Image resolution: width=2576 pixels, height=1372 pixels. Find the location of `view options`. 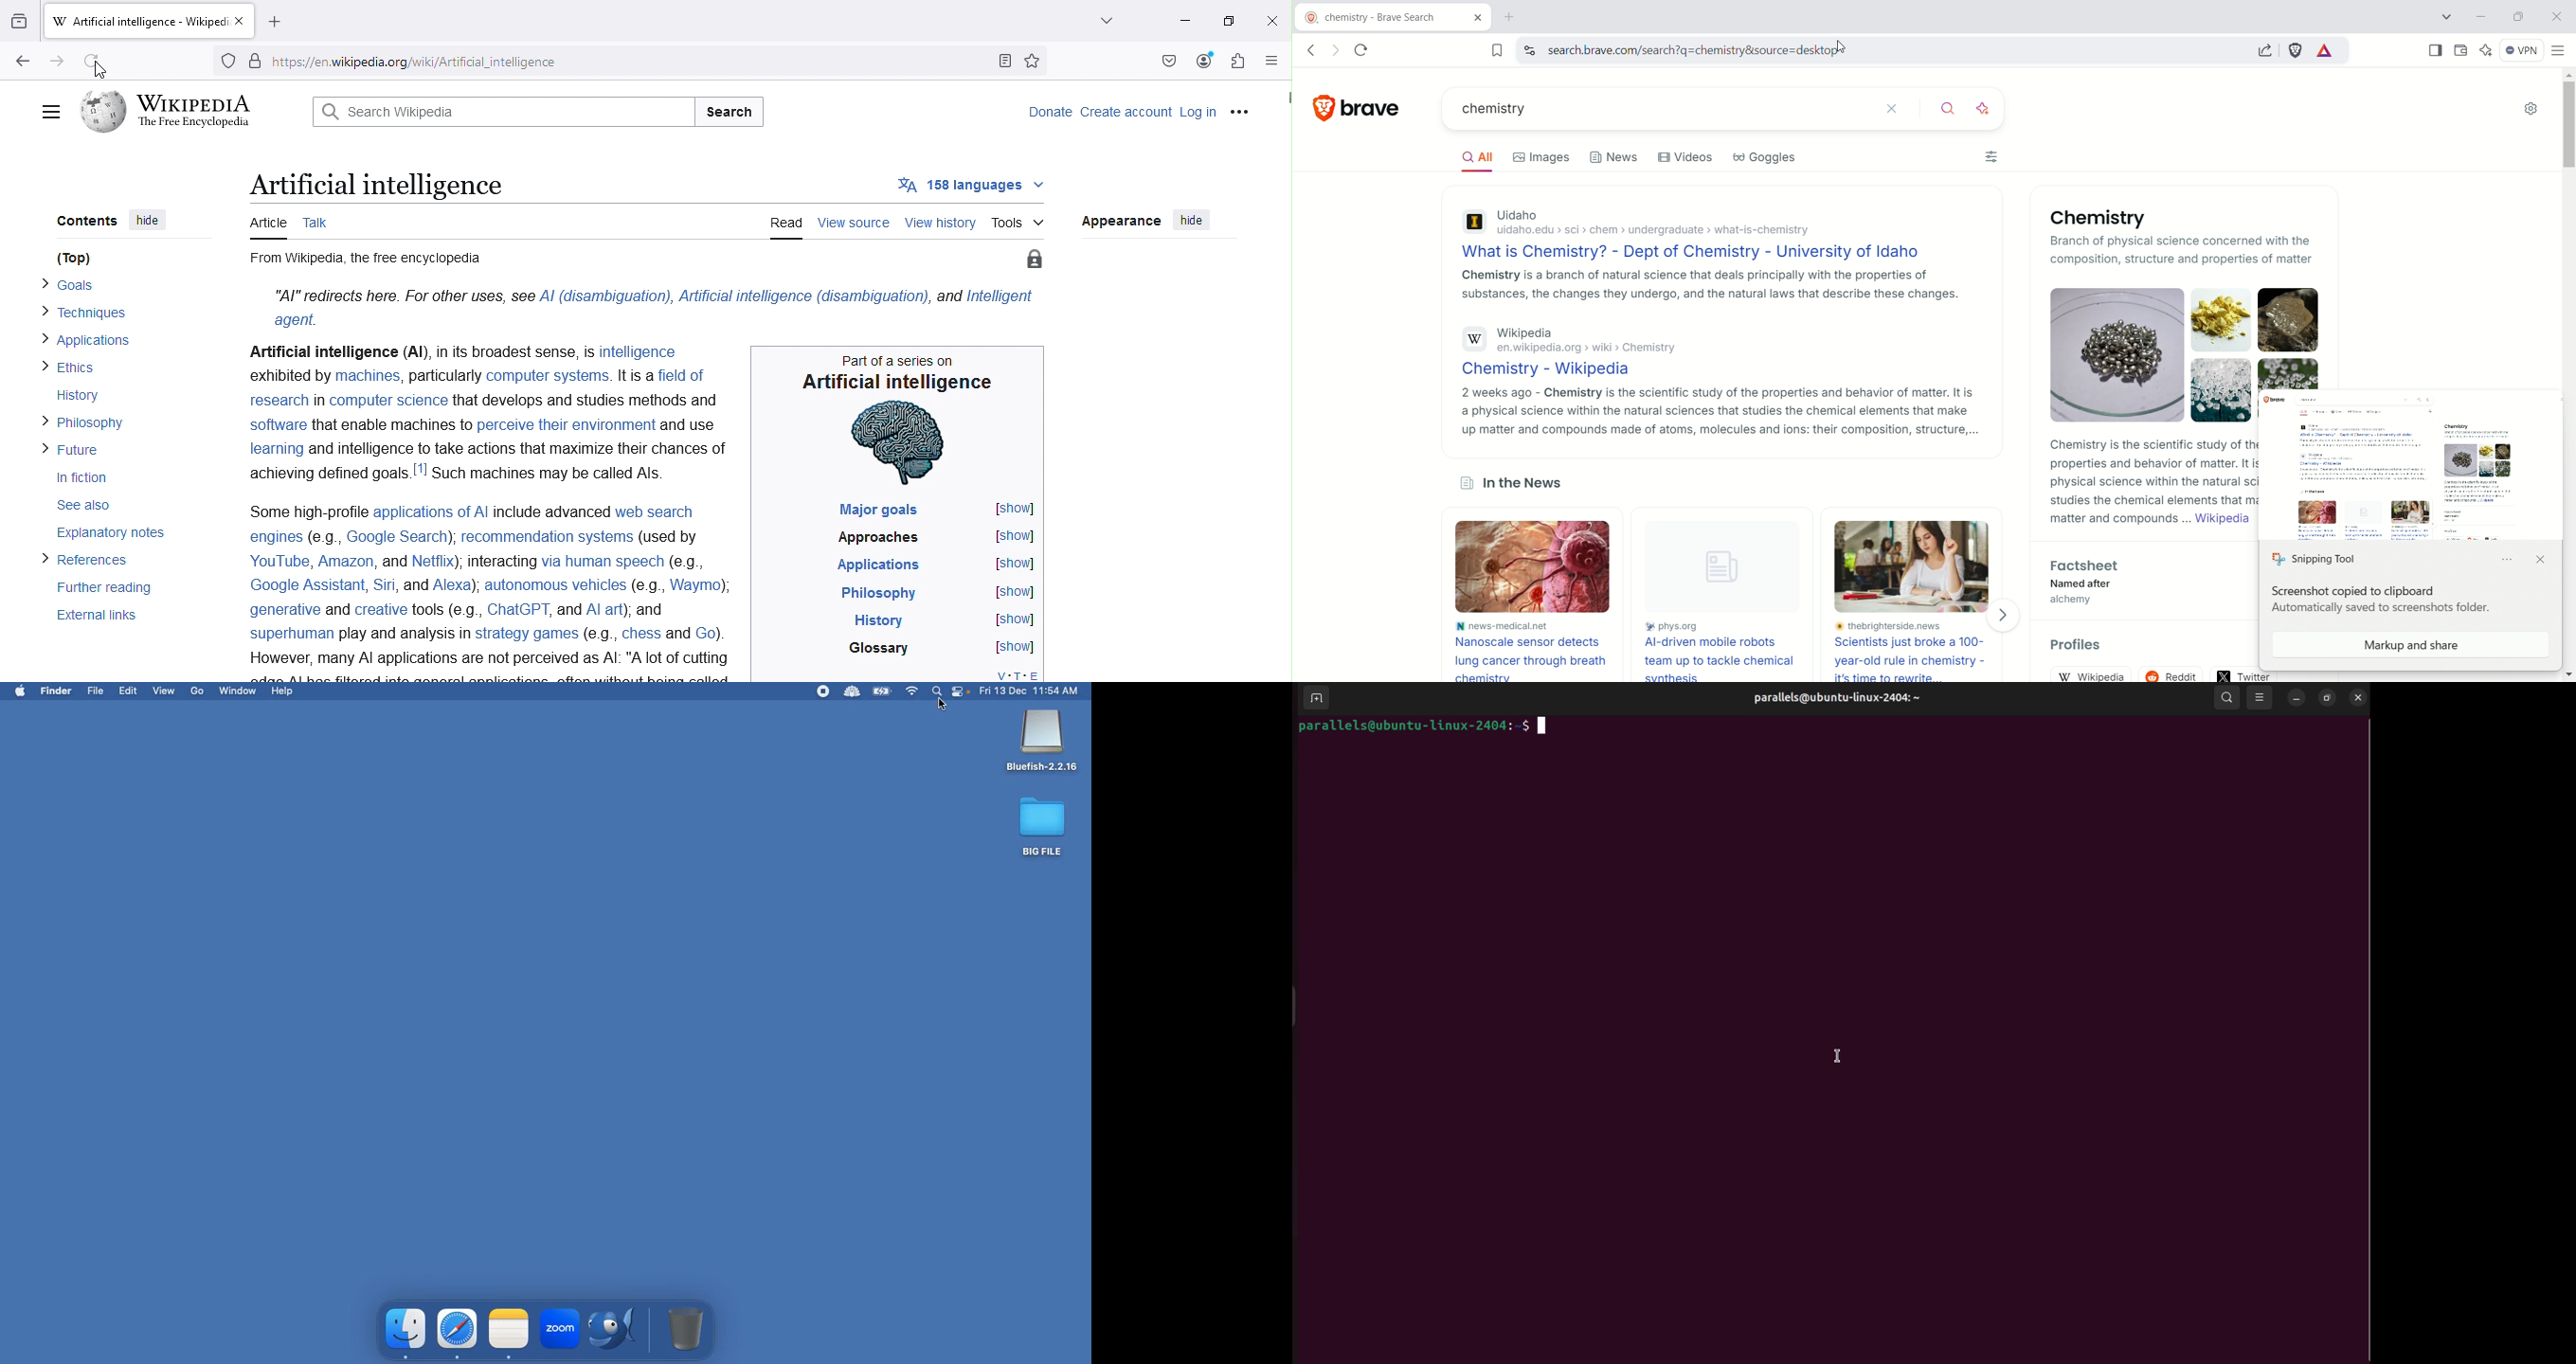

view options is located at coordinates (2261, 697).